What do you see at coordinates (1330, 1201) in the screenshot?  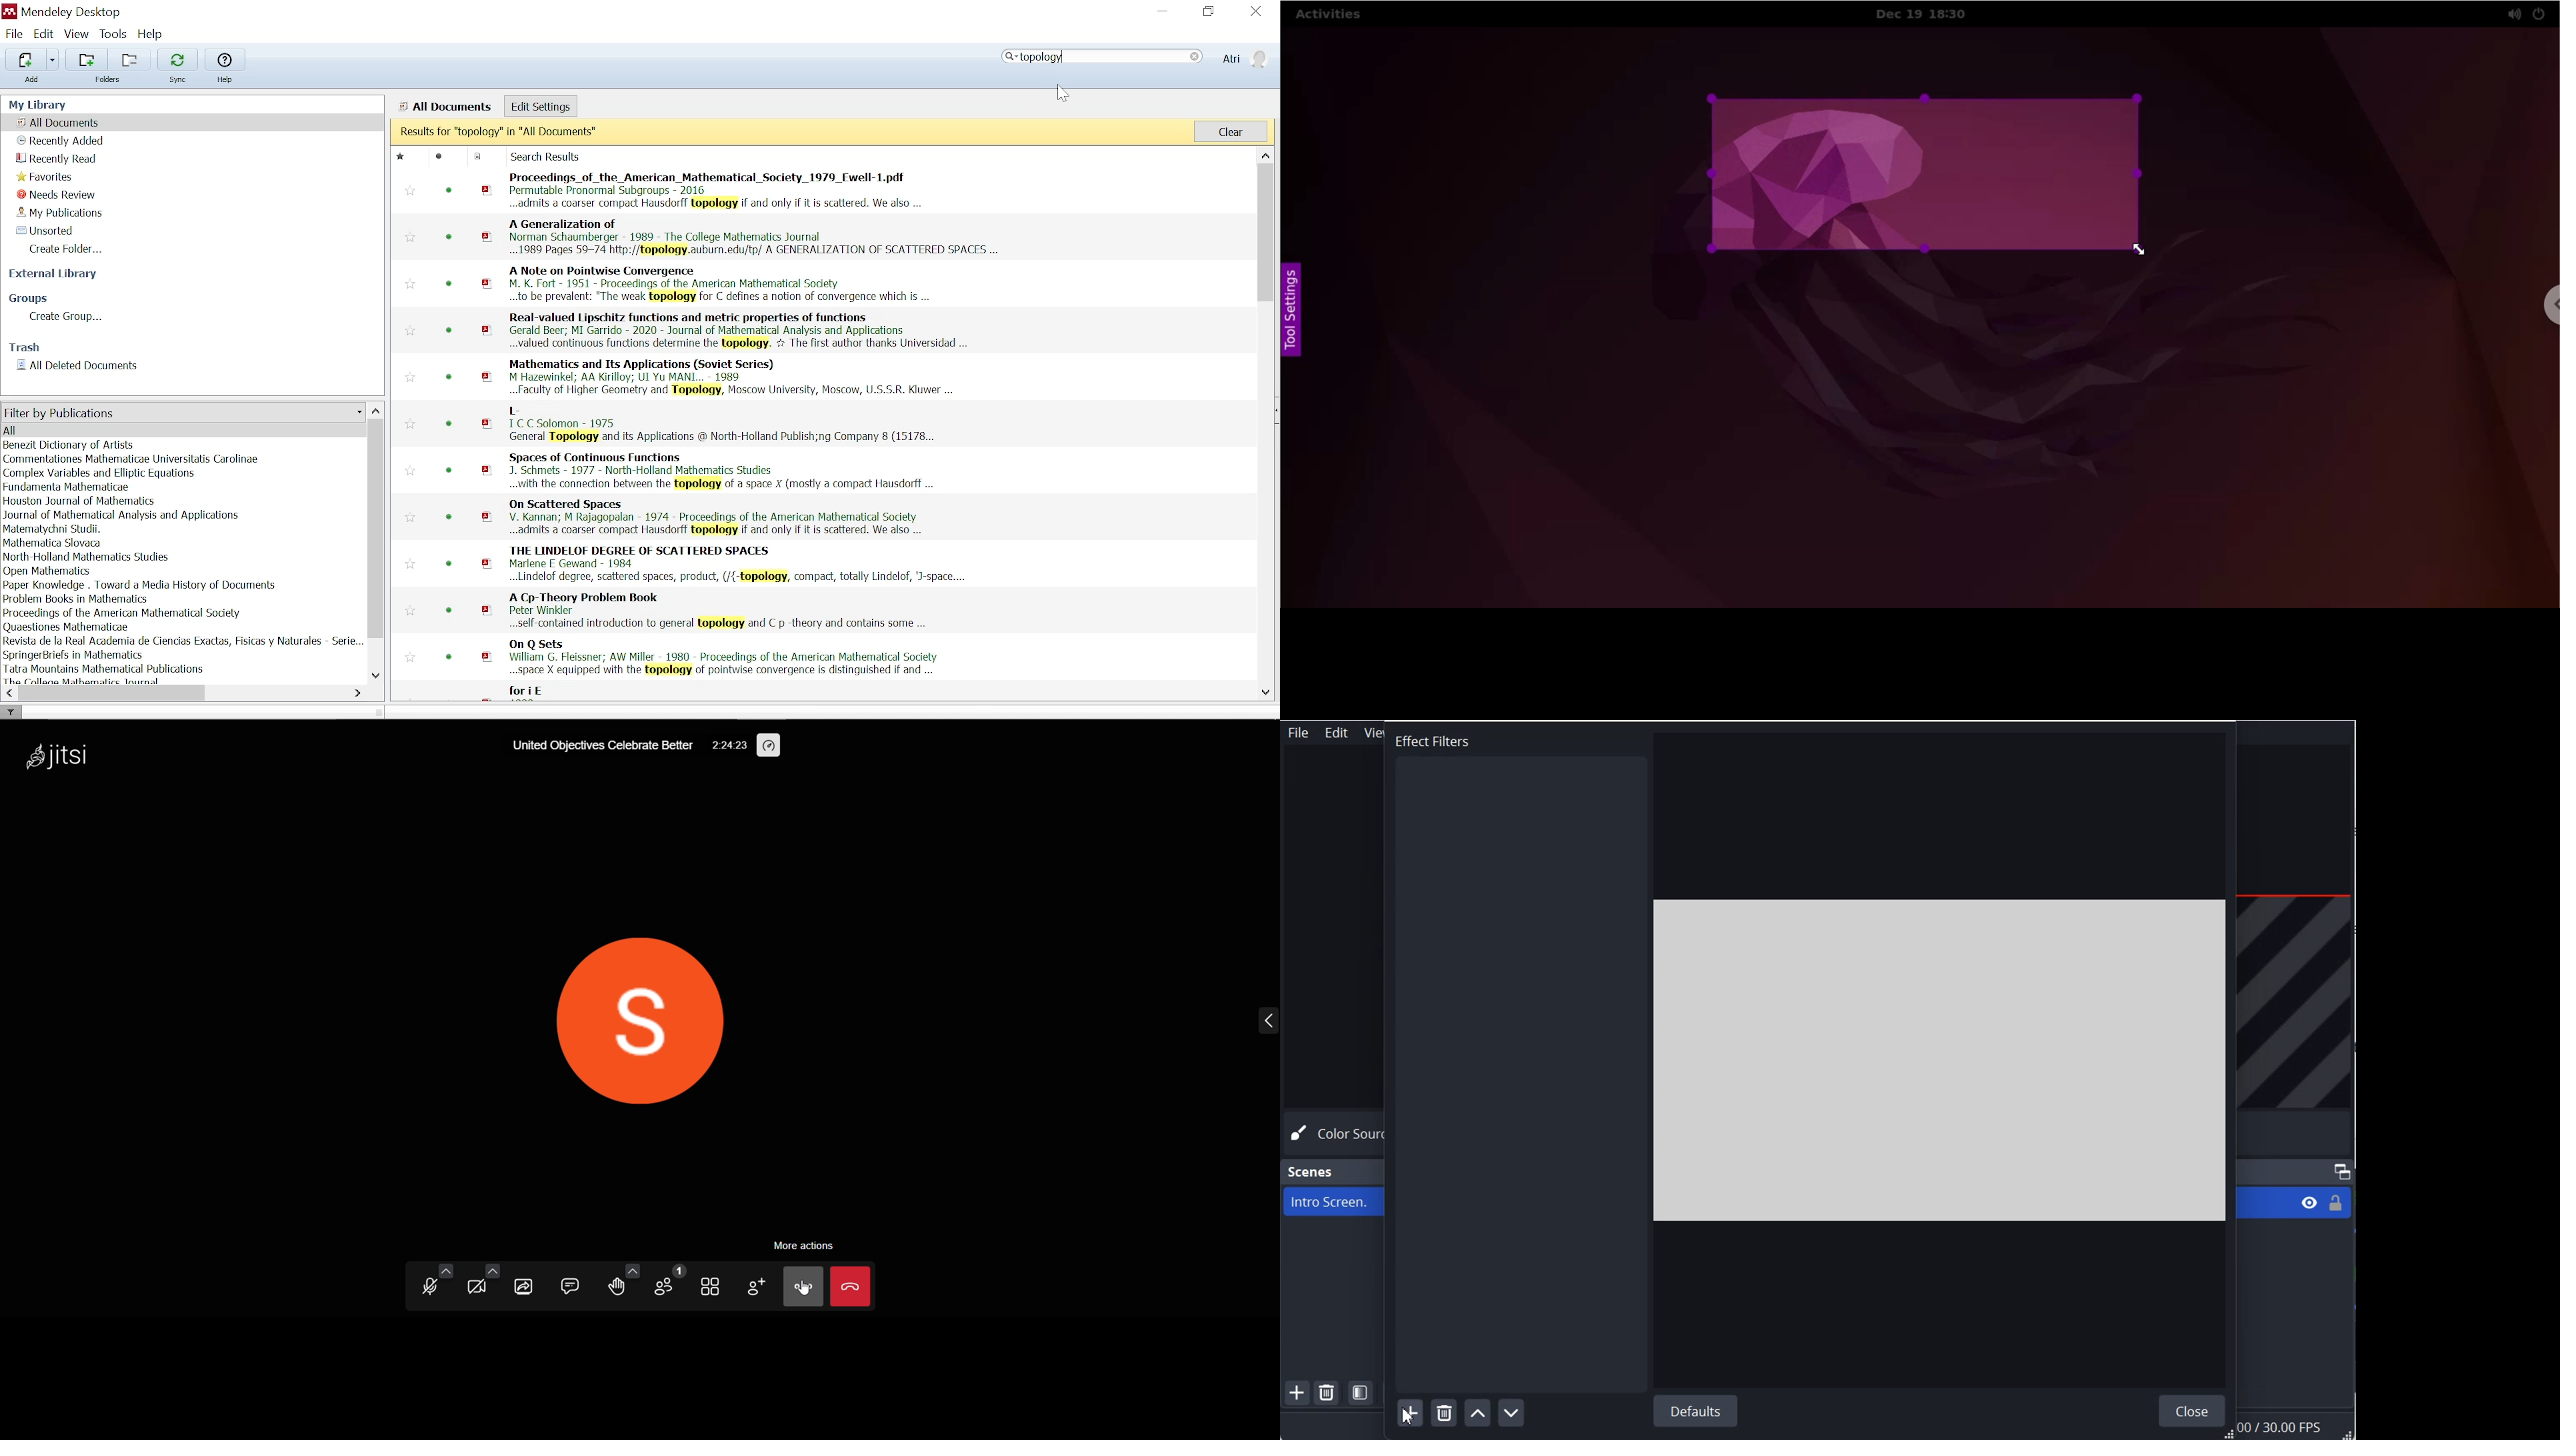 I see `Intro Screen ` at bounding box center [1330, 1201].